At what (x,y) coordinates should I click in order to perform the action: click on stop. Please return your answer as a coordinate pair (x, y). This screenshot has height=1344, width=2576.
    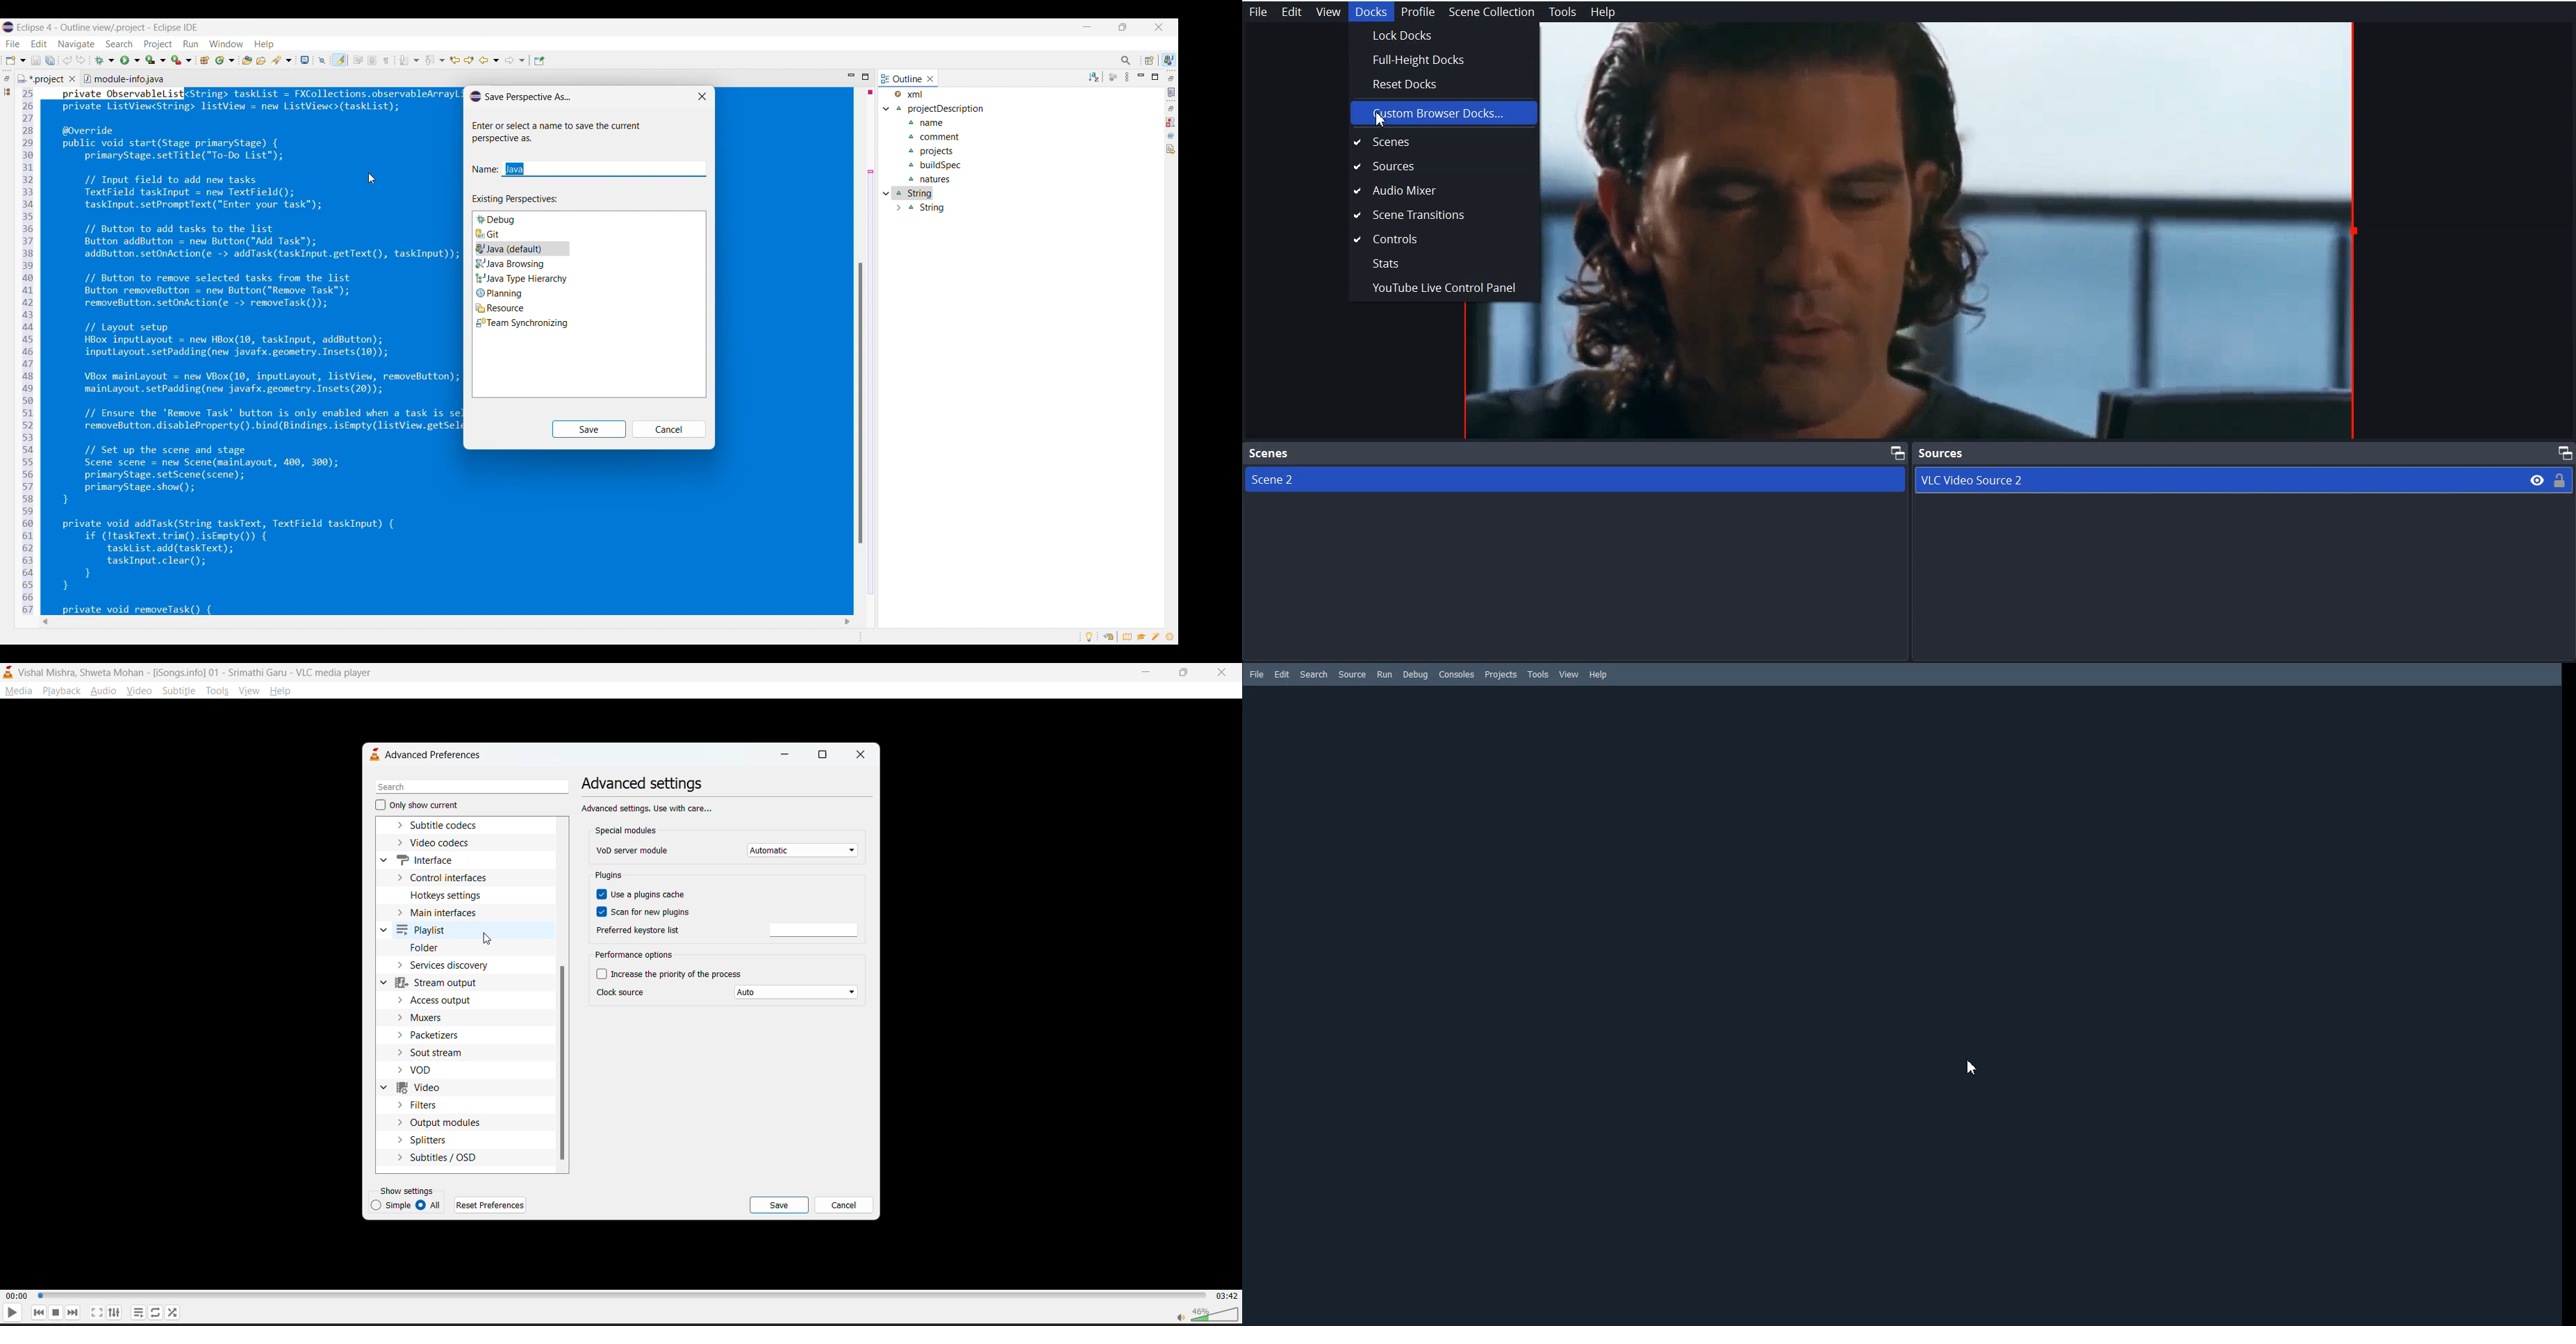
    Looking at the image, I should click on (54, 1311).